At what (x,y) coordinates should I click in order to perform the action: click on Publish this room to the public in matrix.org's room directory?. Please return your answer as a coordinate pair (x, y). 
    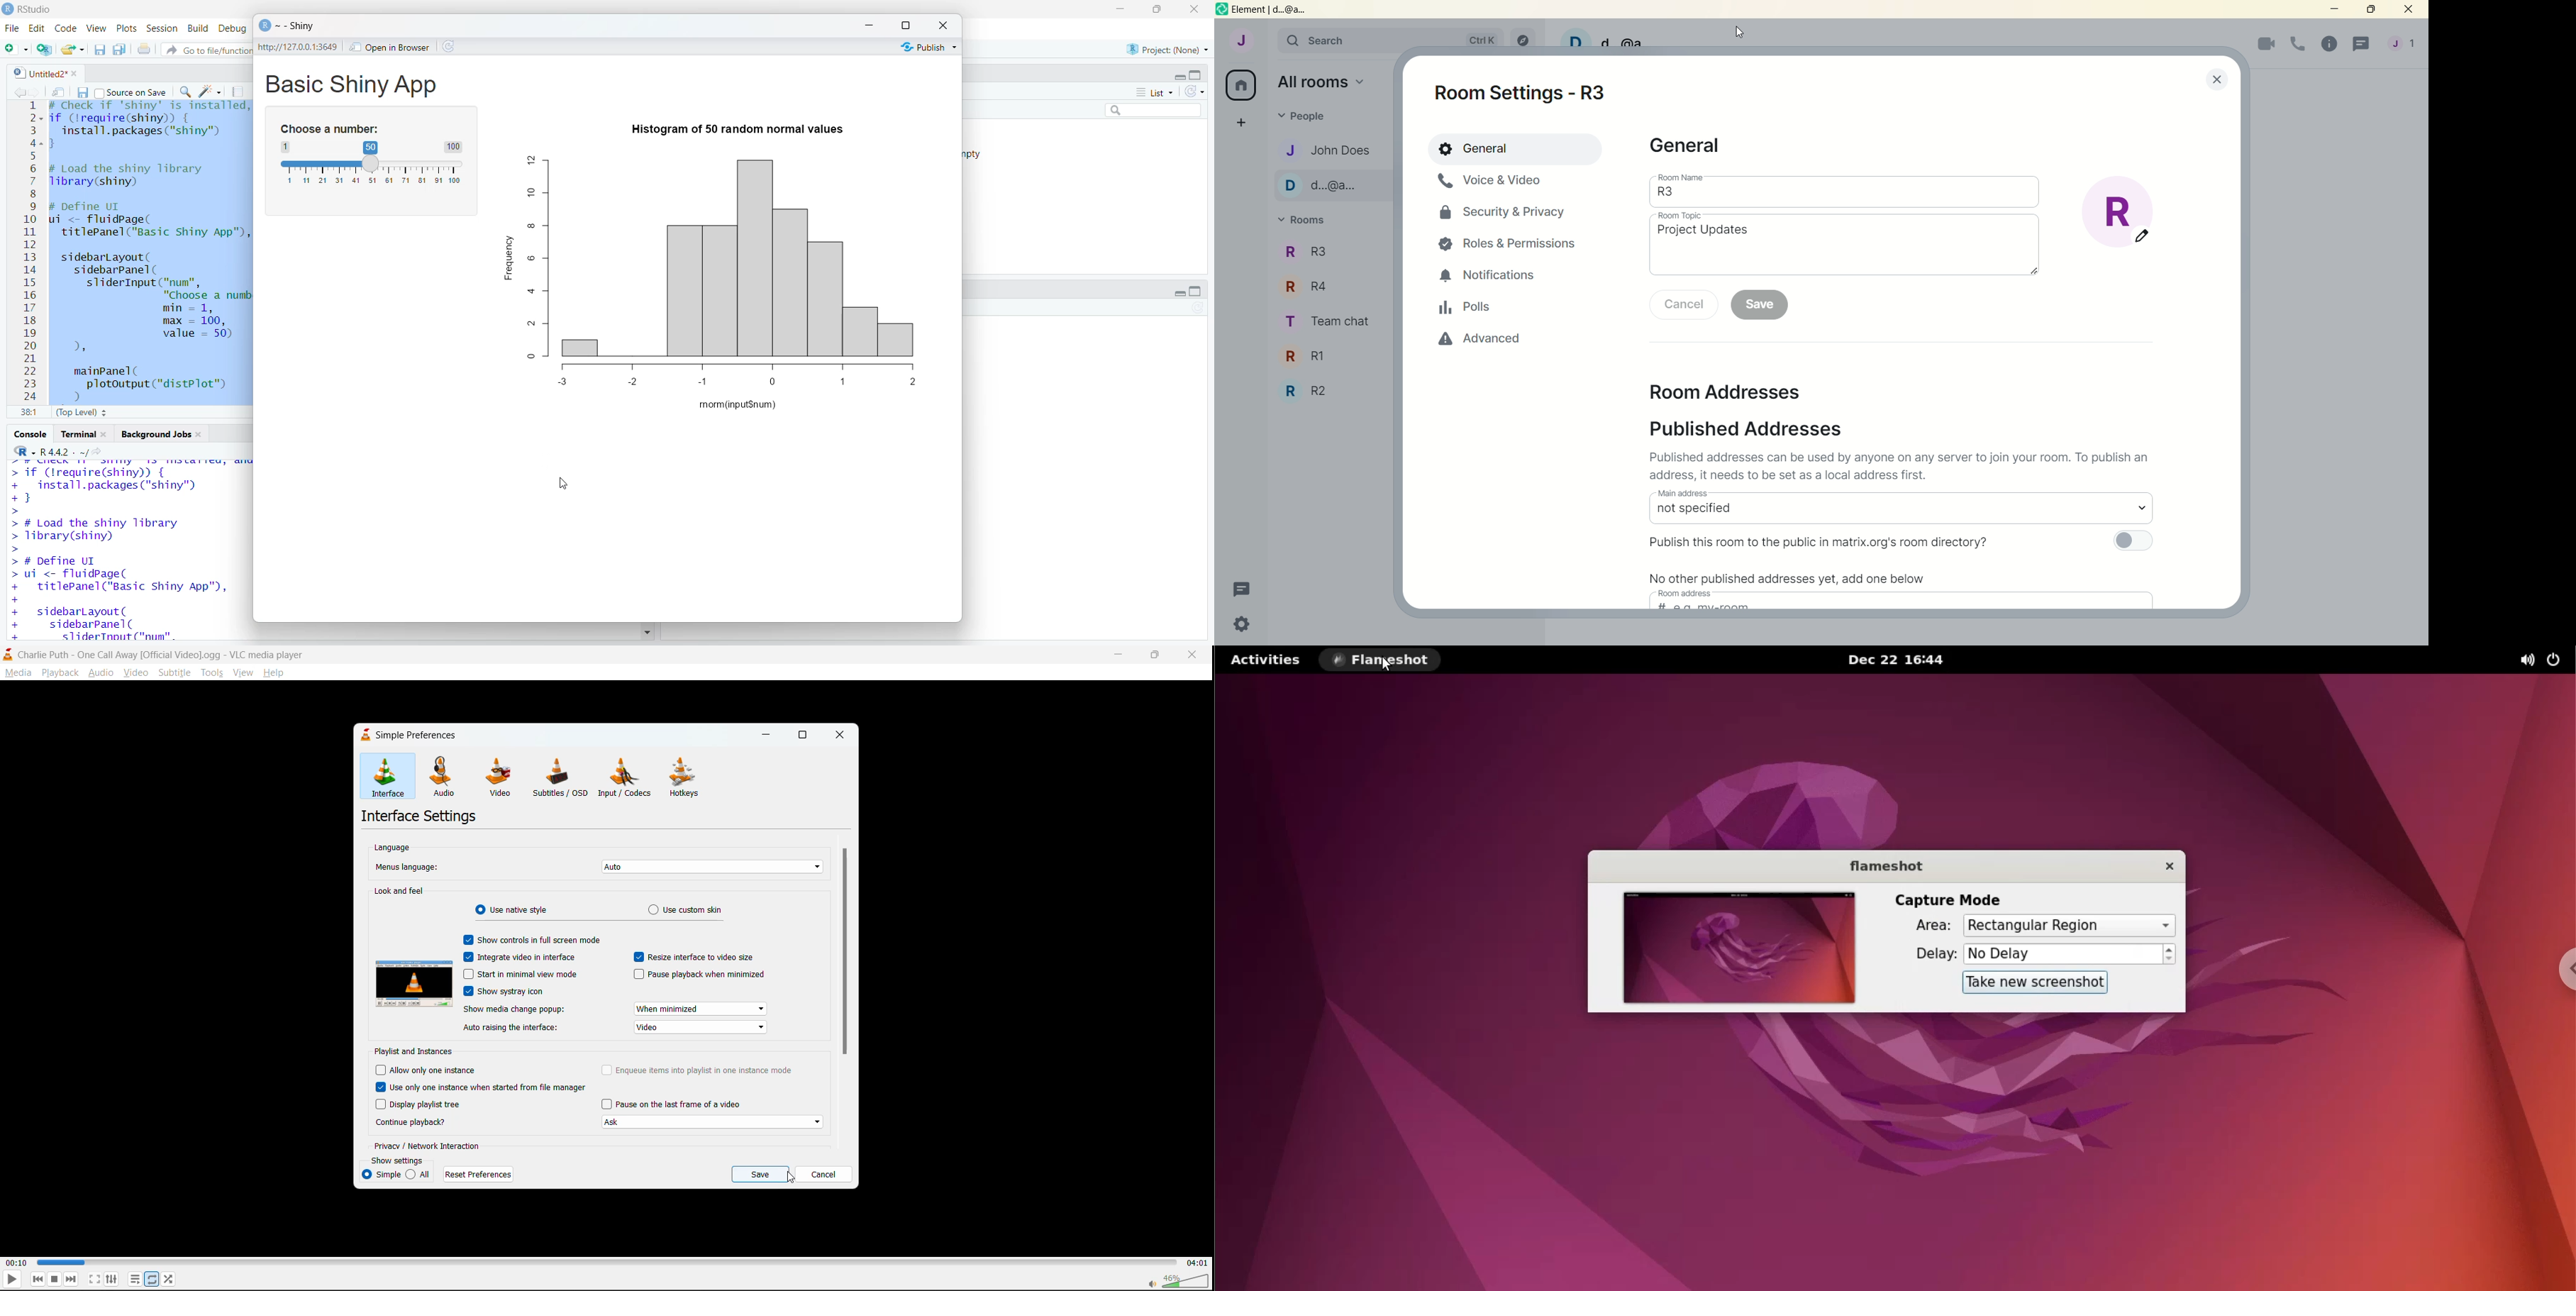
    Looking at the image, I should click on (1816, 543).